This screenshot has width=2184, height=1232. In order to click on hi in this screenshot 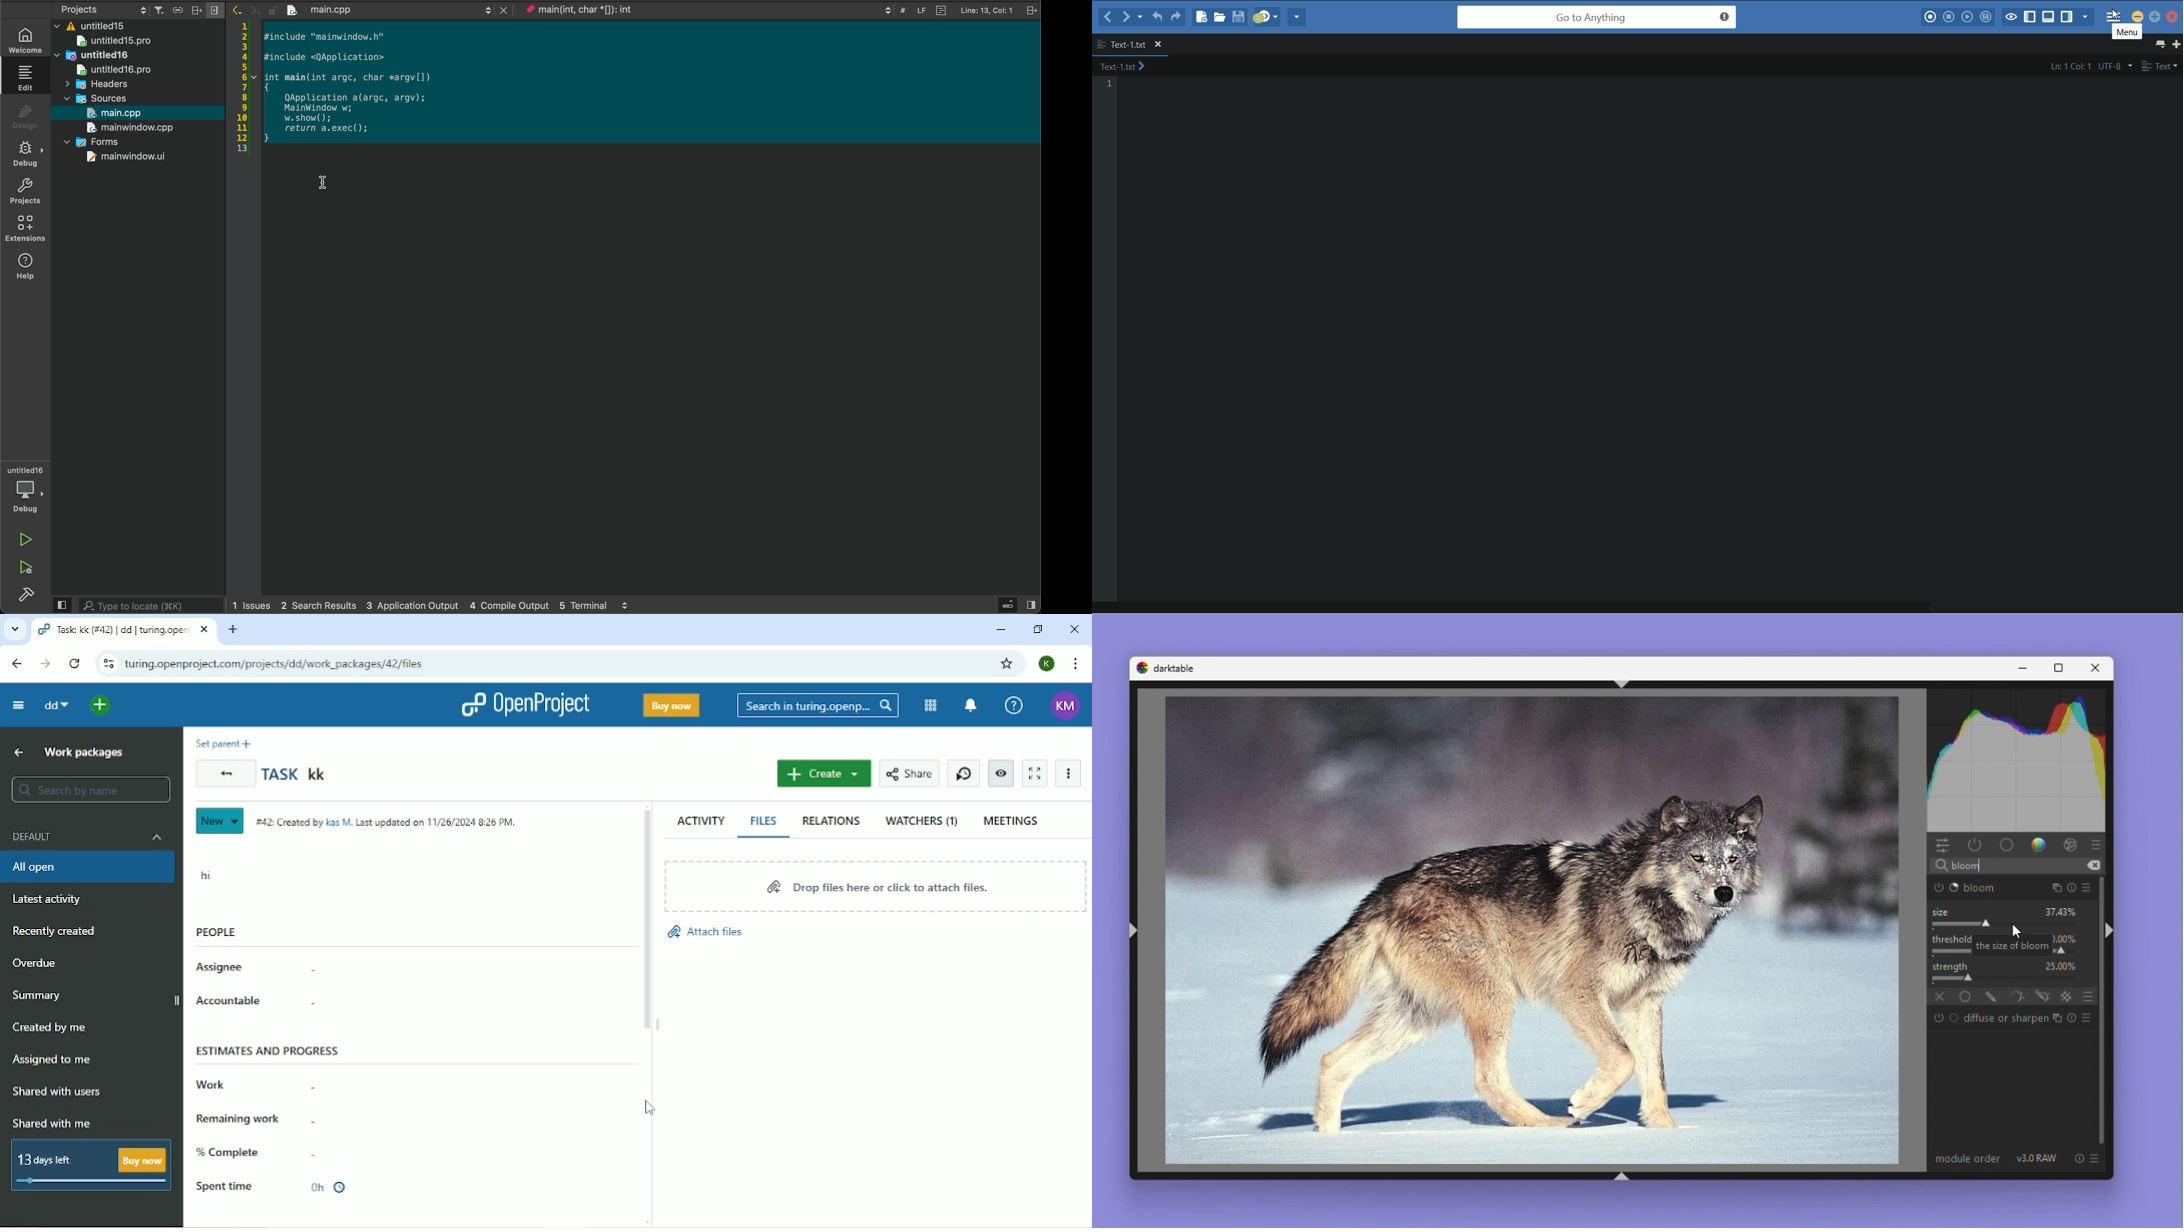, I will do `click(208, 875)`.